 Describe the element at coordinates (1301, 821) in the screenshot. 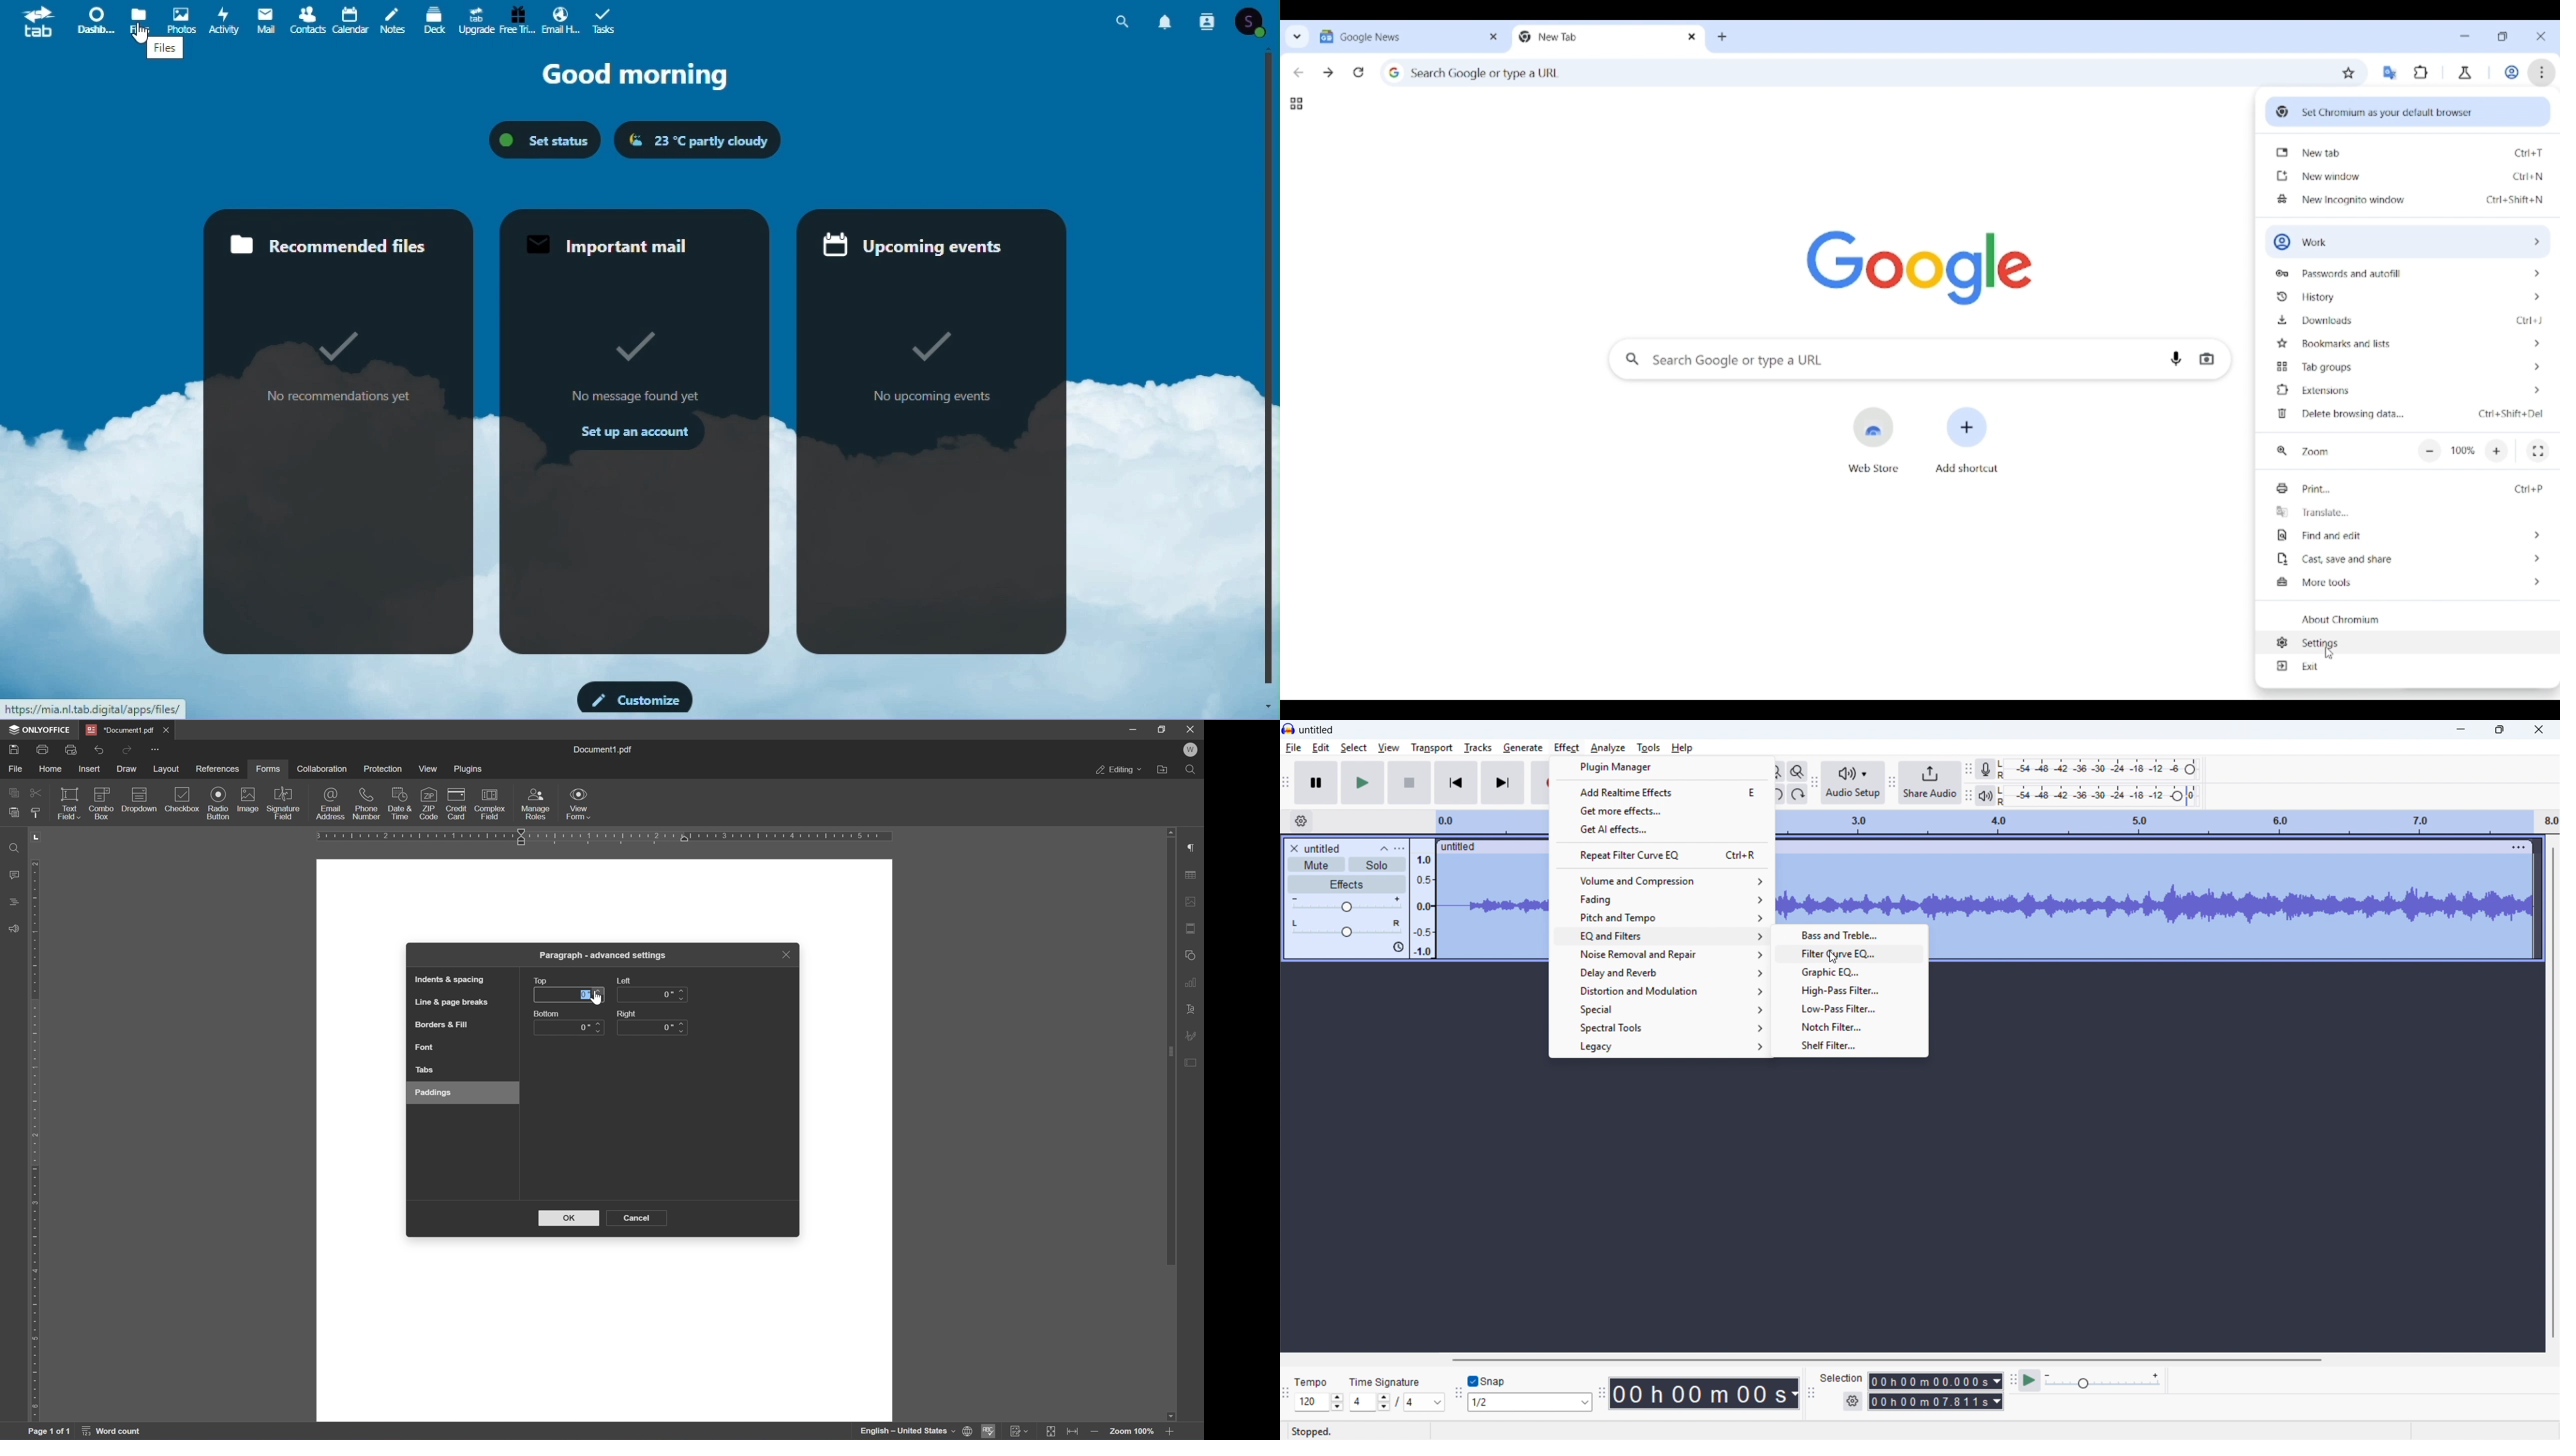

I see `timeline settings` at that location.